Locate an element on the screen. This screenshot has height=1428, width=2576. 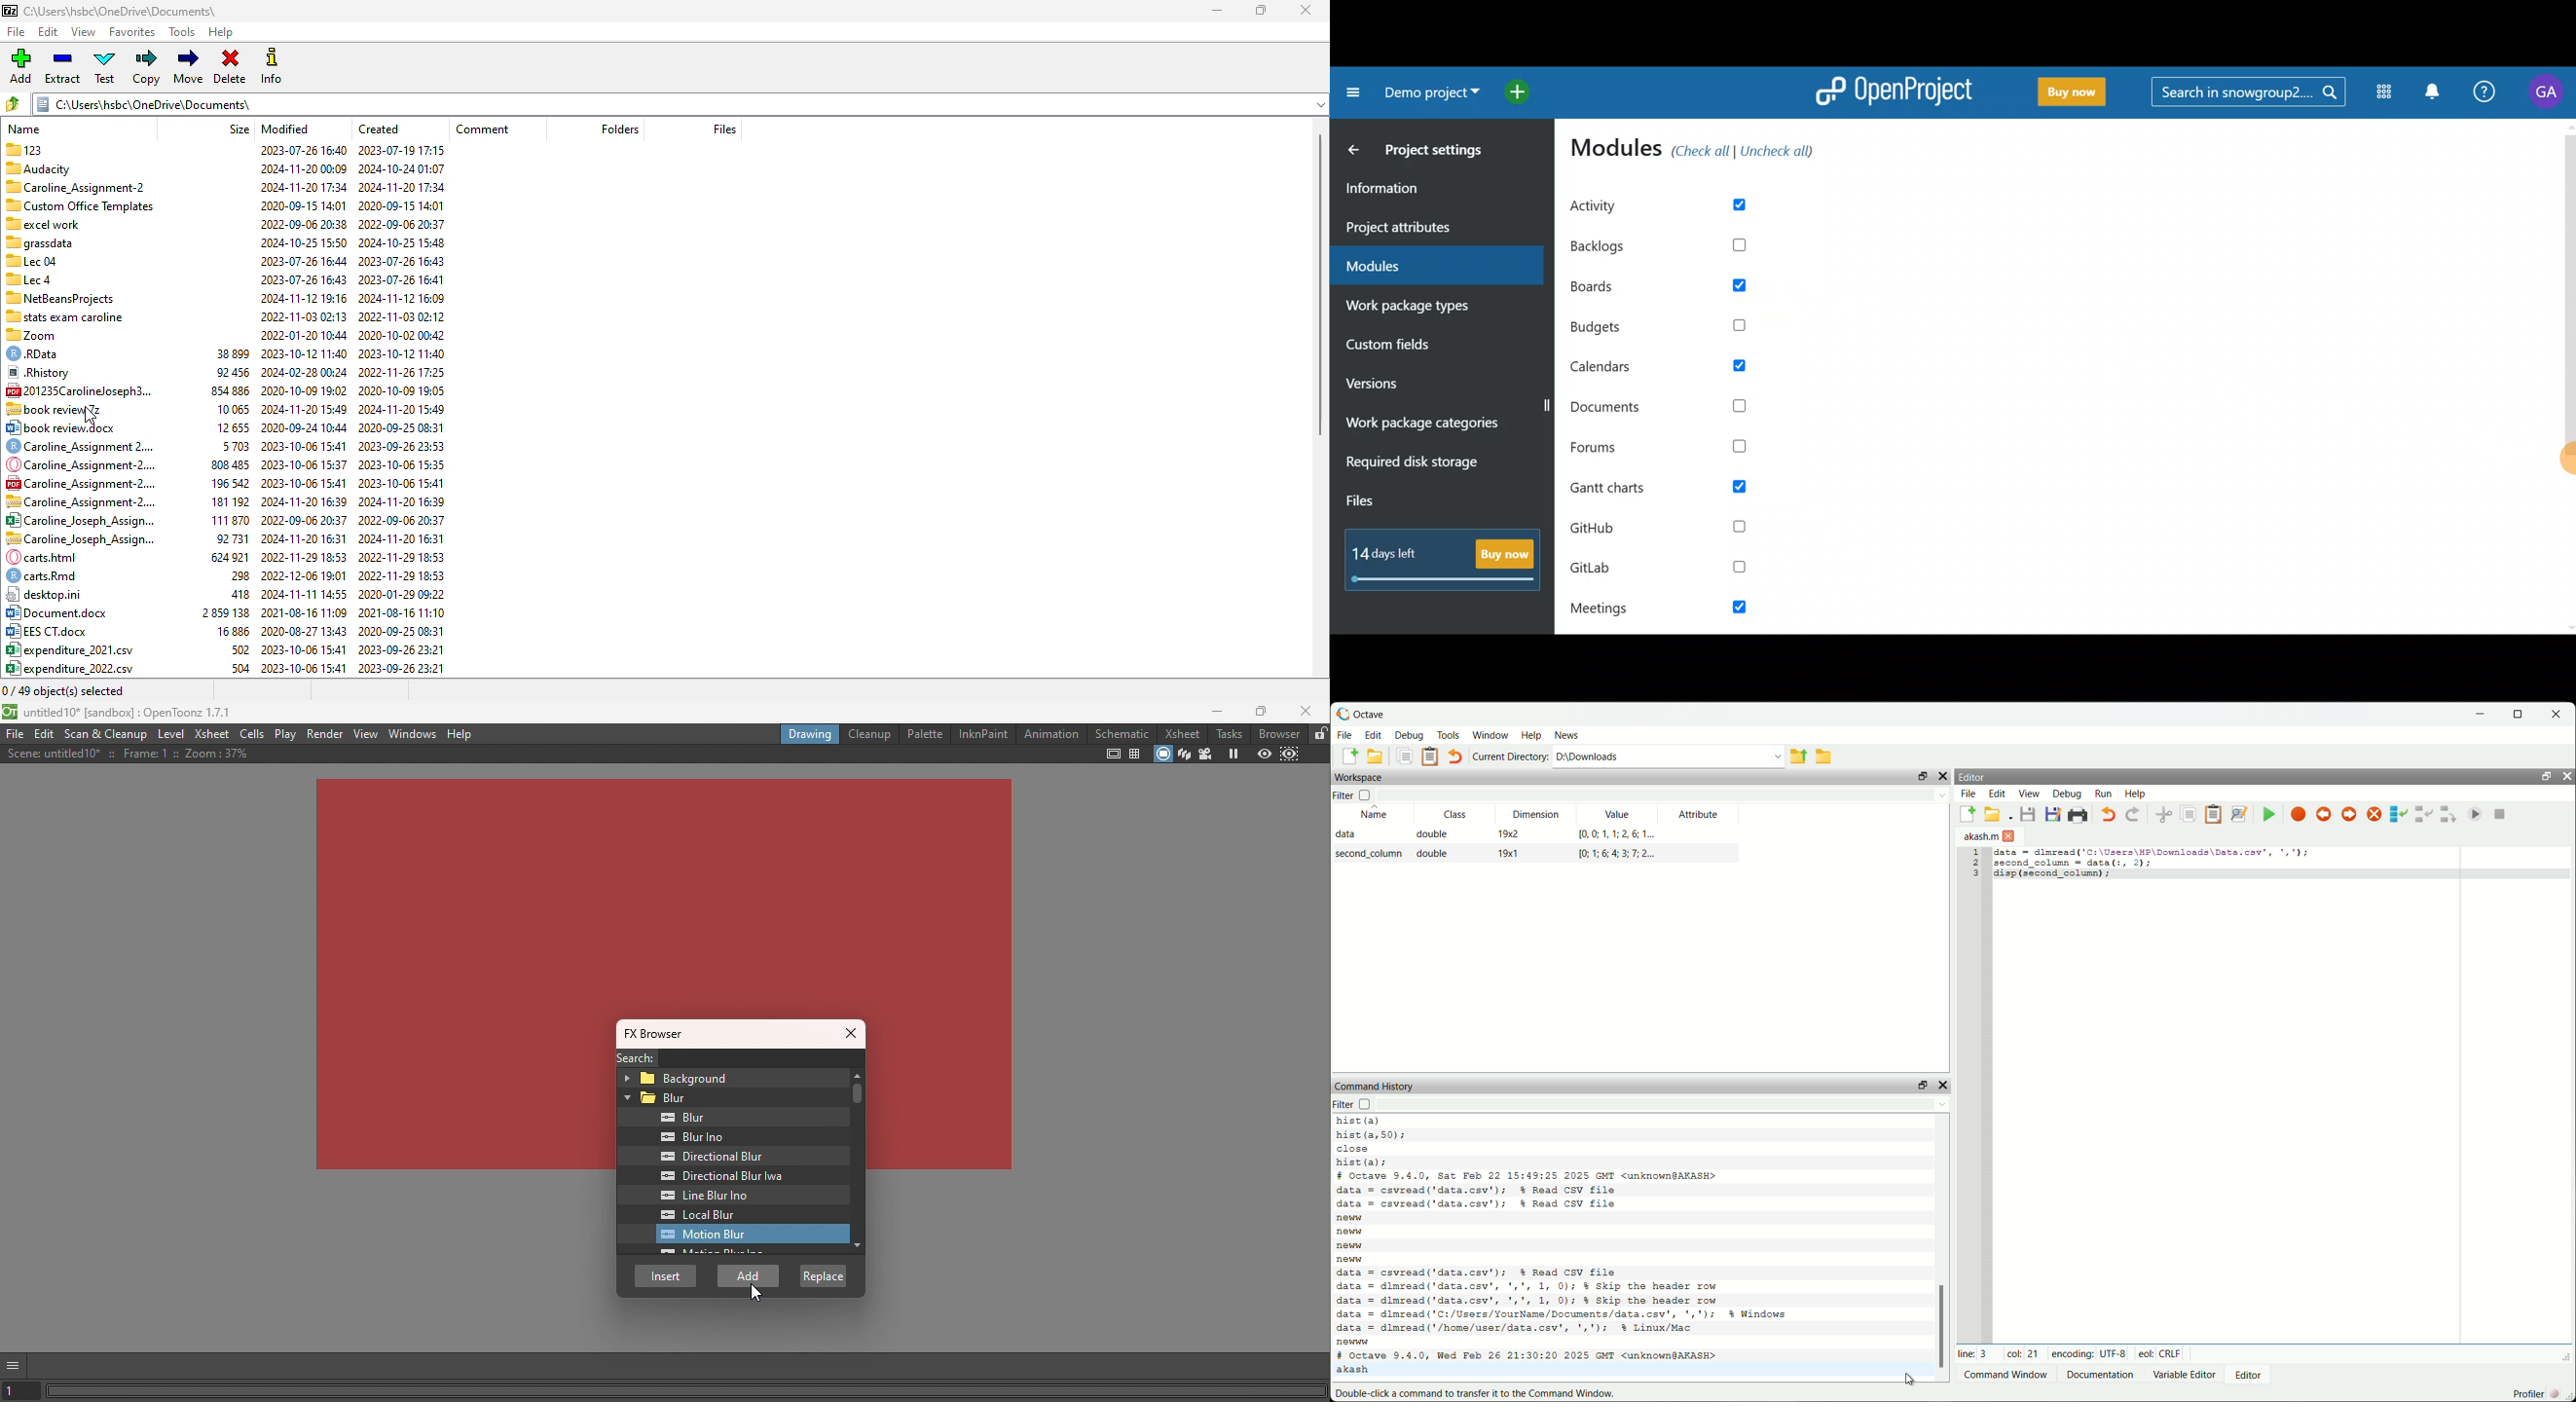
Level is located at coordinates (171, 735).